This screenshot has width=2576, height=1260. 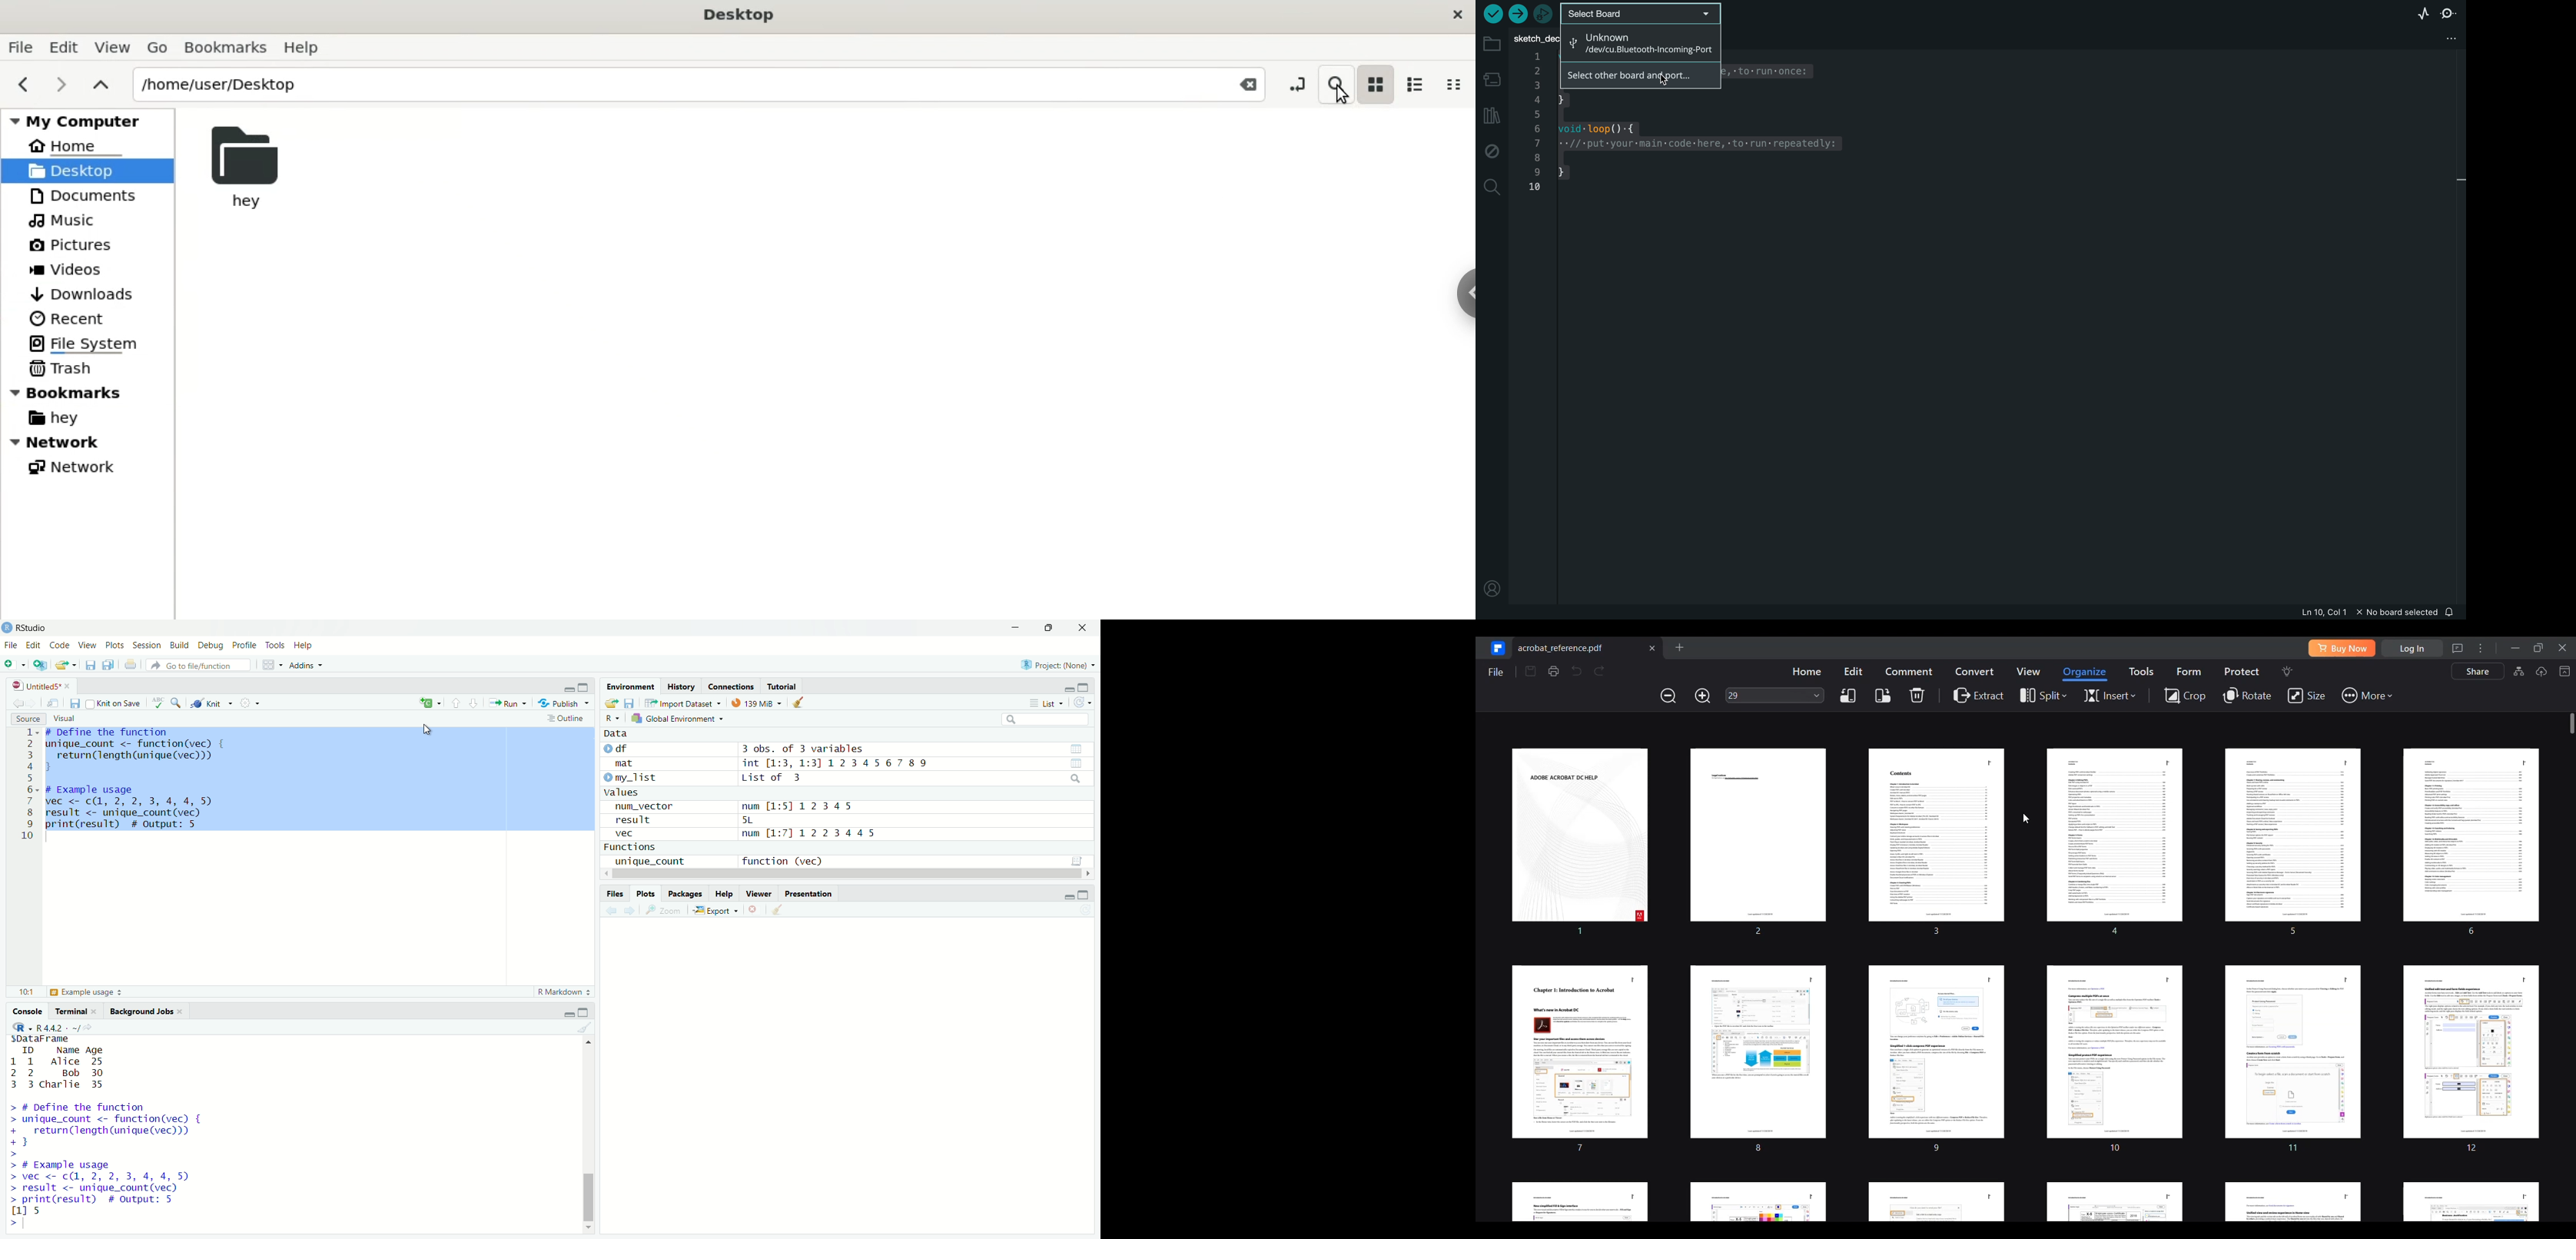 What do you see at coordinates (130, 666) in the screenshot?
I see `print current file` at bounding box center [130, 666].